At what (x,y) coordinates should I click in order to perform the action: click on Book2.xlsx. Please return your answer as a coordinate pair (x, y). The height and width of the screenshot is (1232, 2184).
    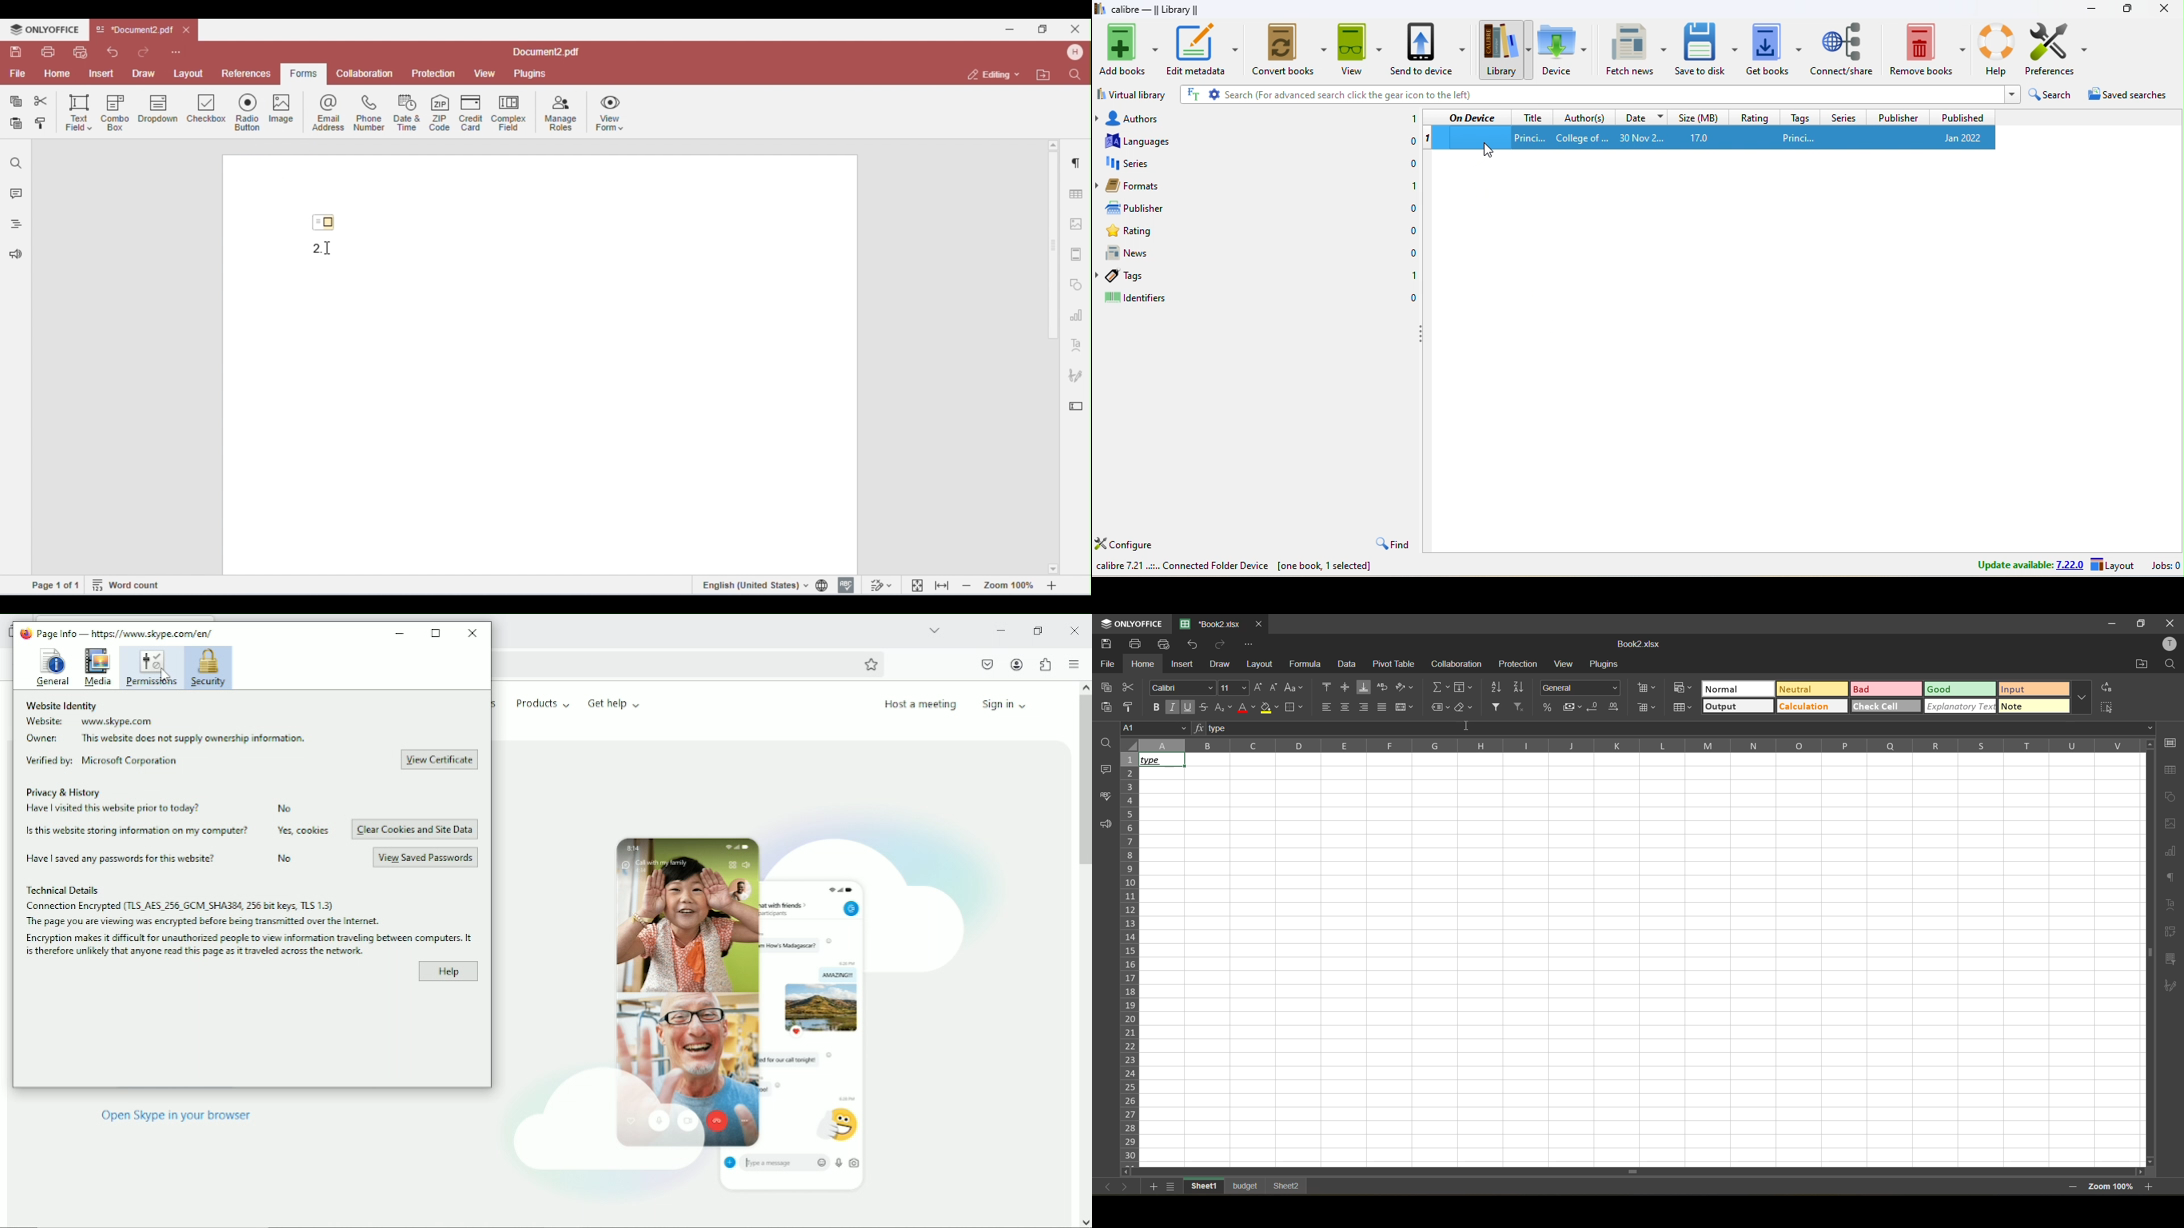
    Looking at the image, I should click on (1212, 623).